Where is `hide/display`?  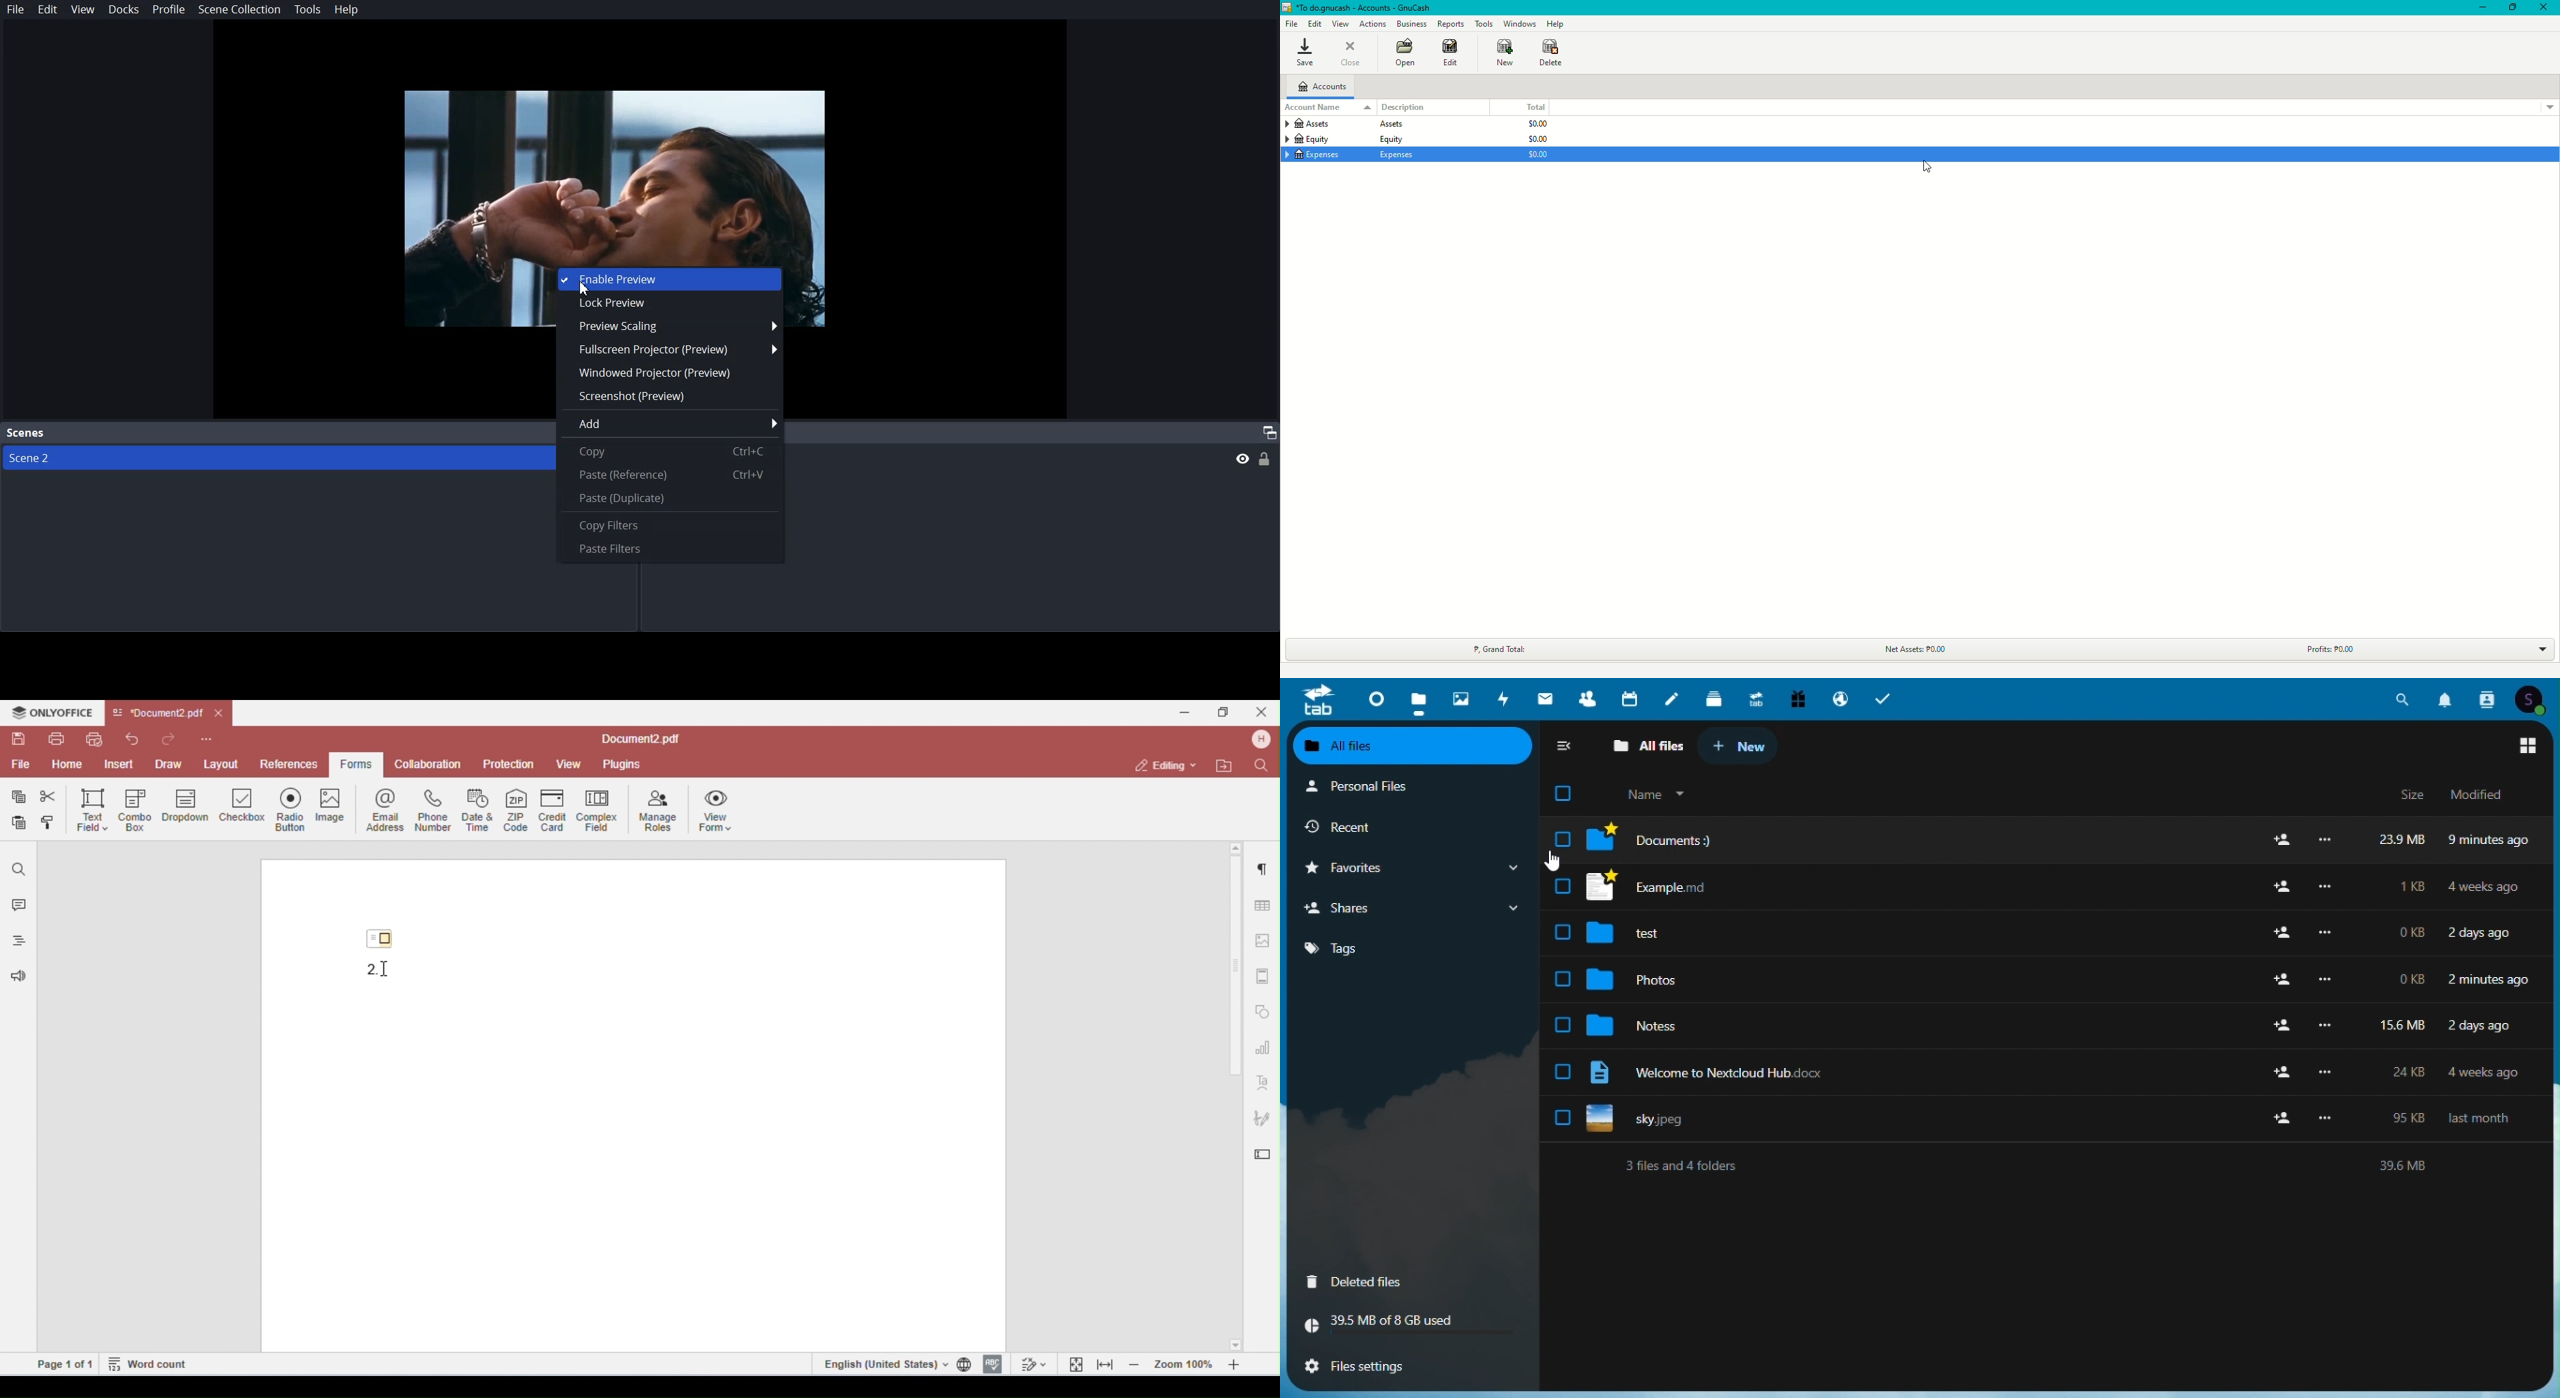
hide/display is located at coordinates (1242, 459).